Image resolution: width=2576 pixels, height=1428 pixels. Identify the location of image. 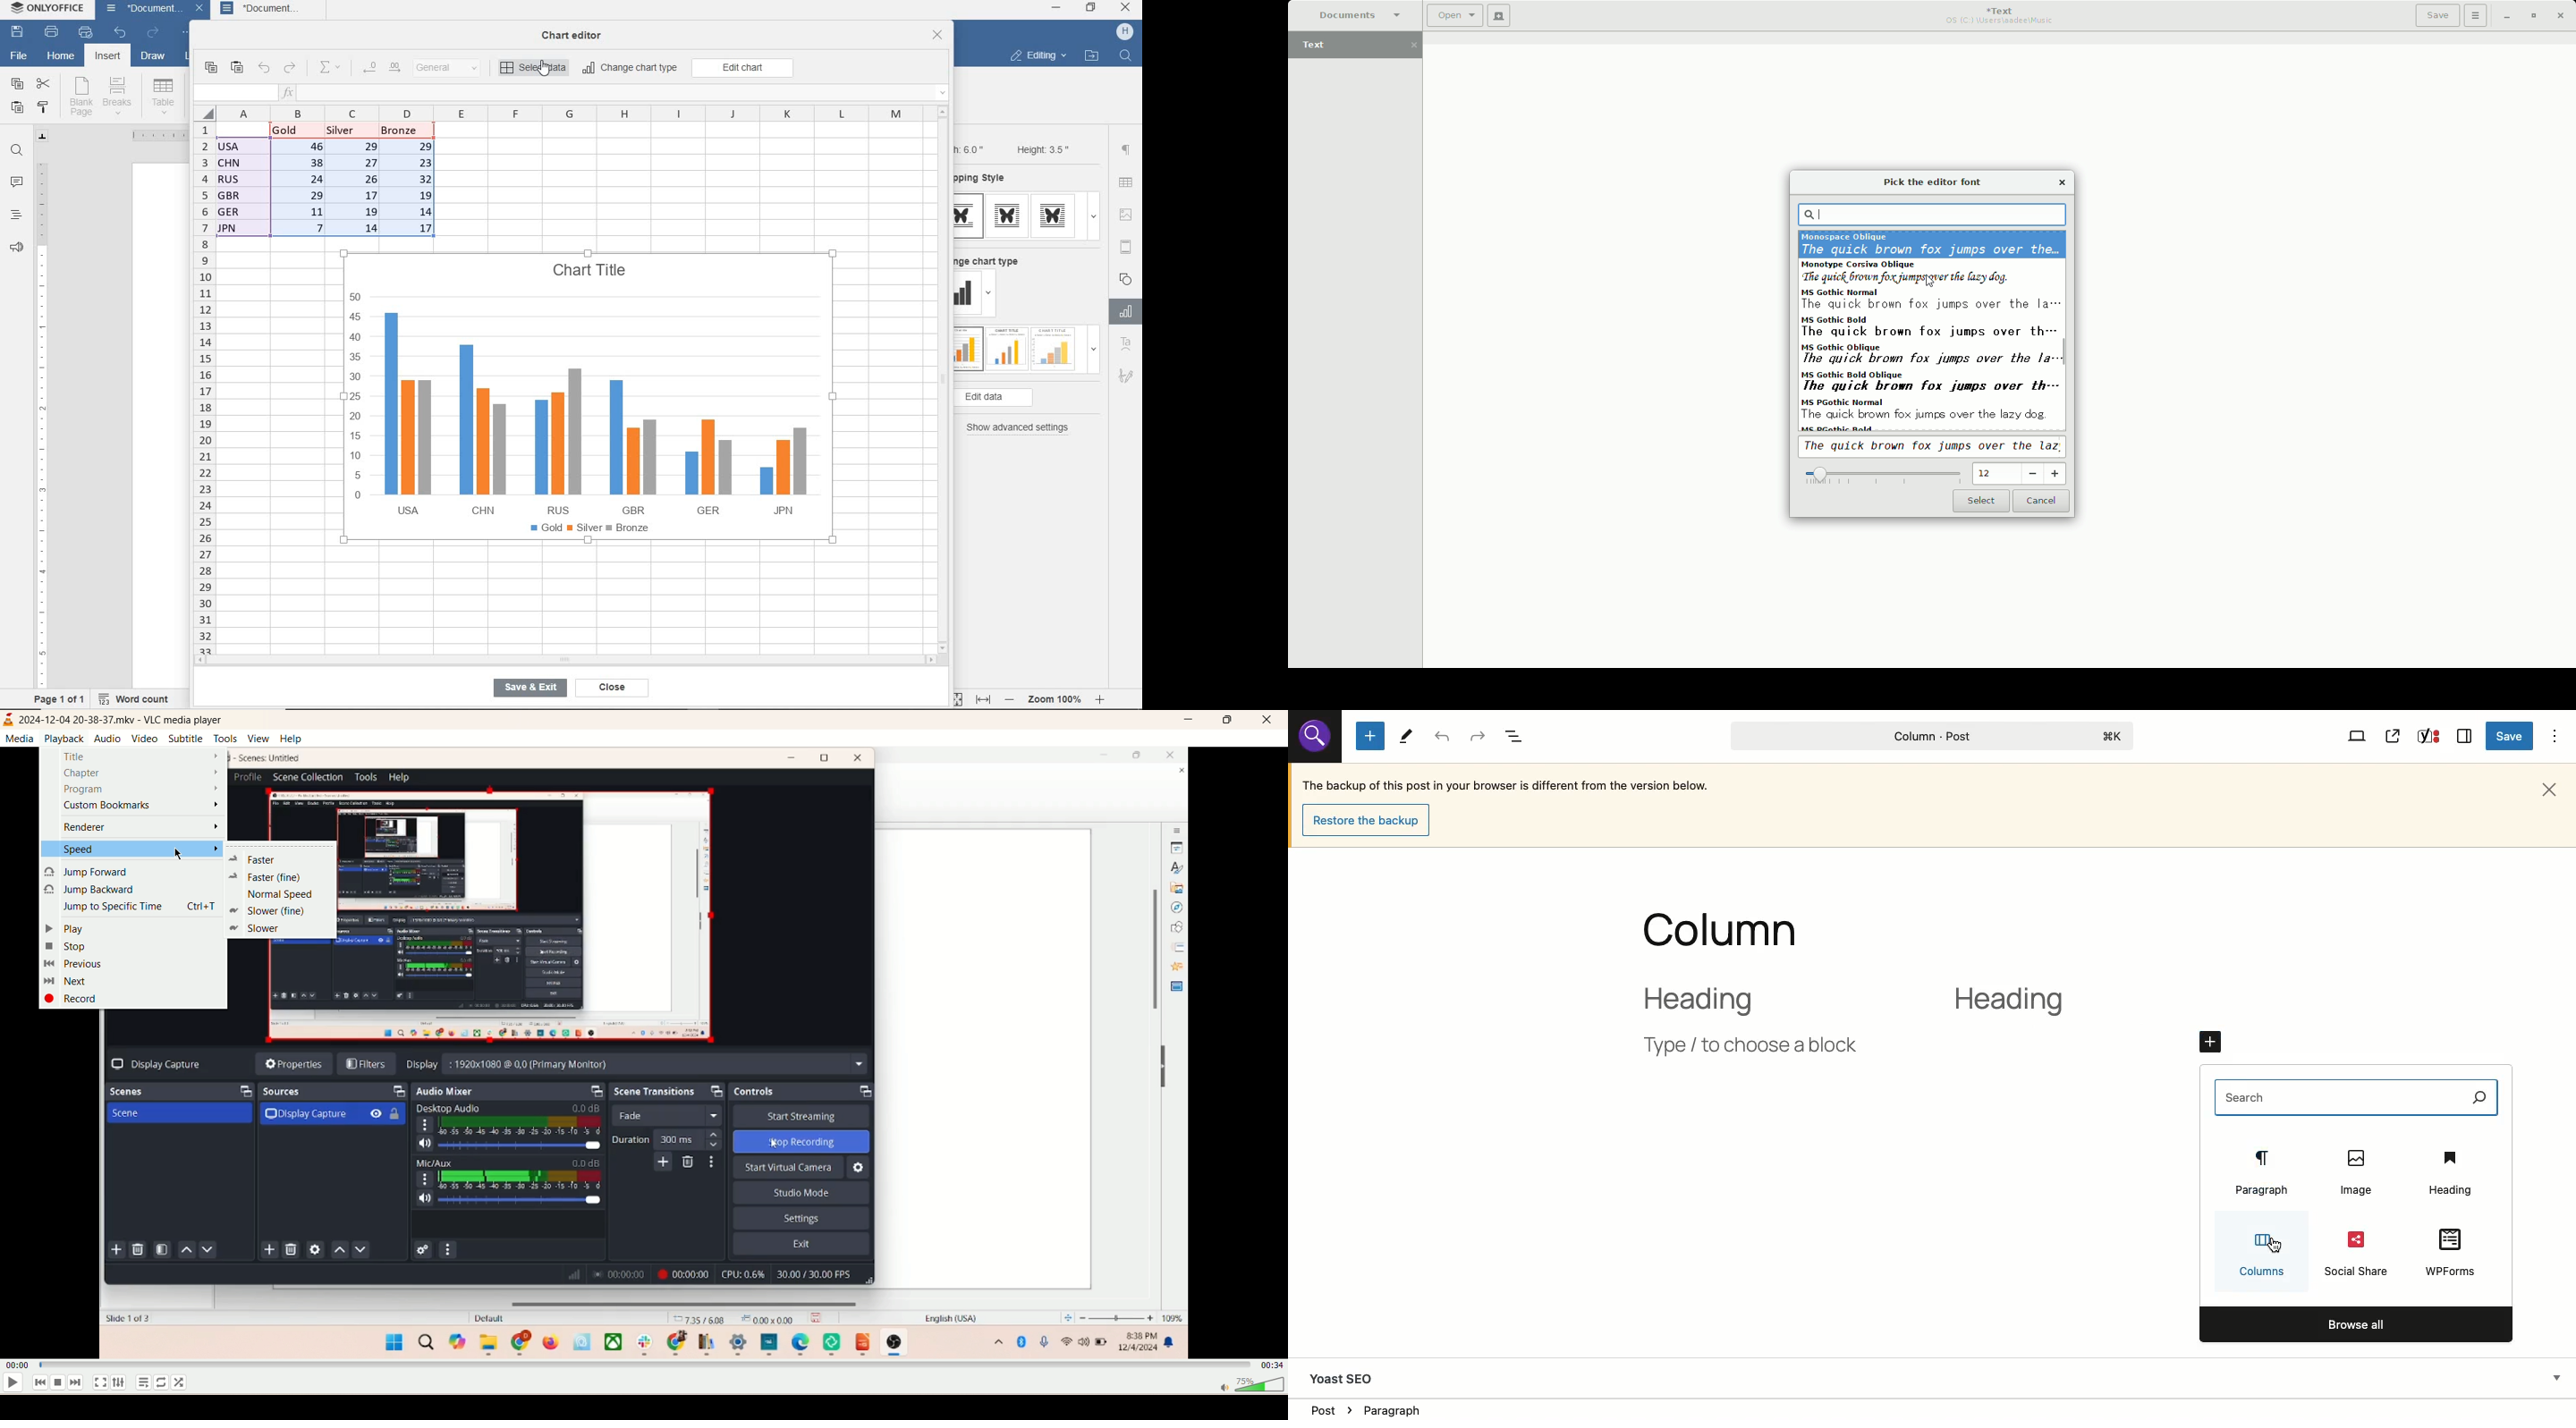
(1127, 214).